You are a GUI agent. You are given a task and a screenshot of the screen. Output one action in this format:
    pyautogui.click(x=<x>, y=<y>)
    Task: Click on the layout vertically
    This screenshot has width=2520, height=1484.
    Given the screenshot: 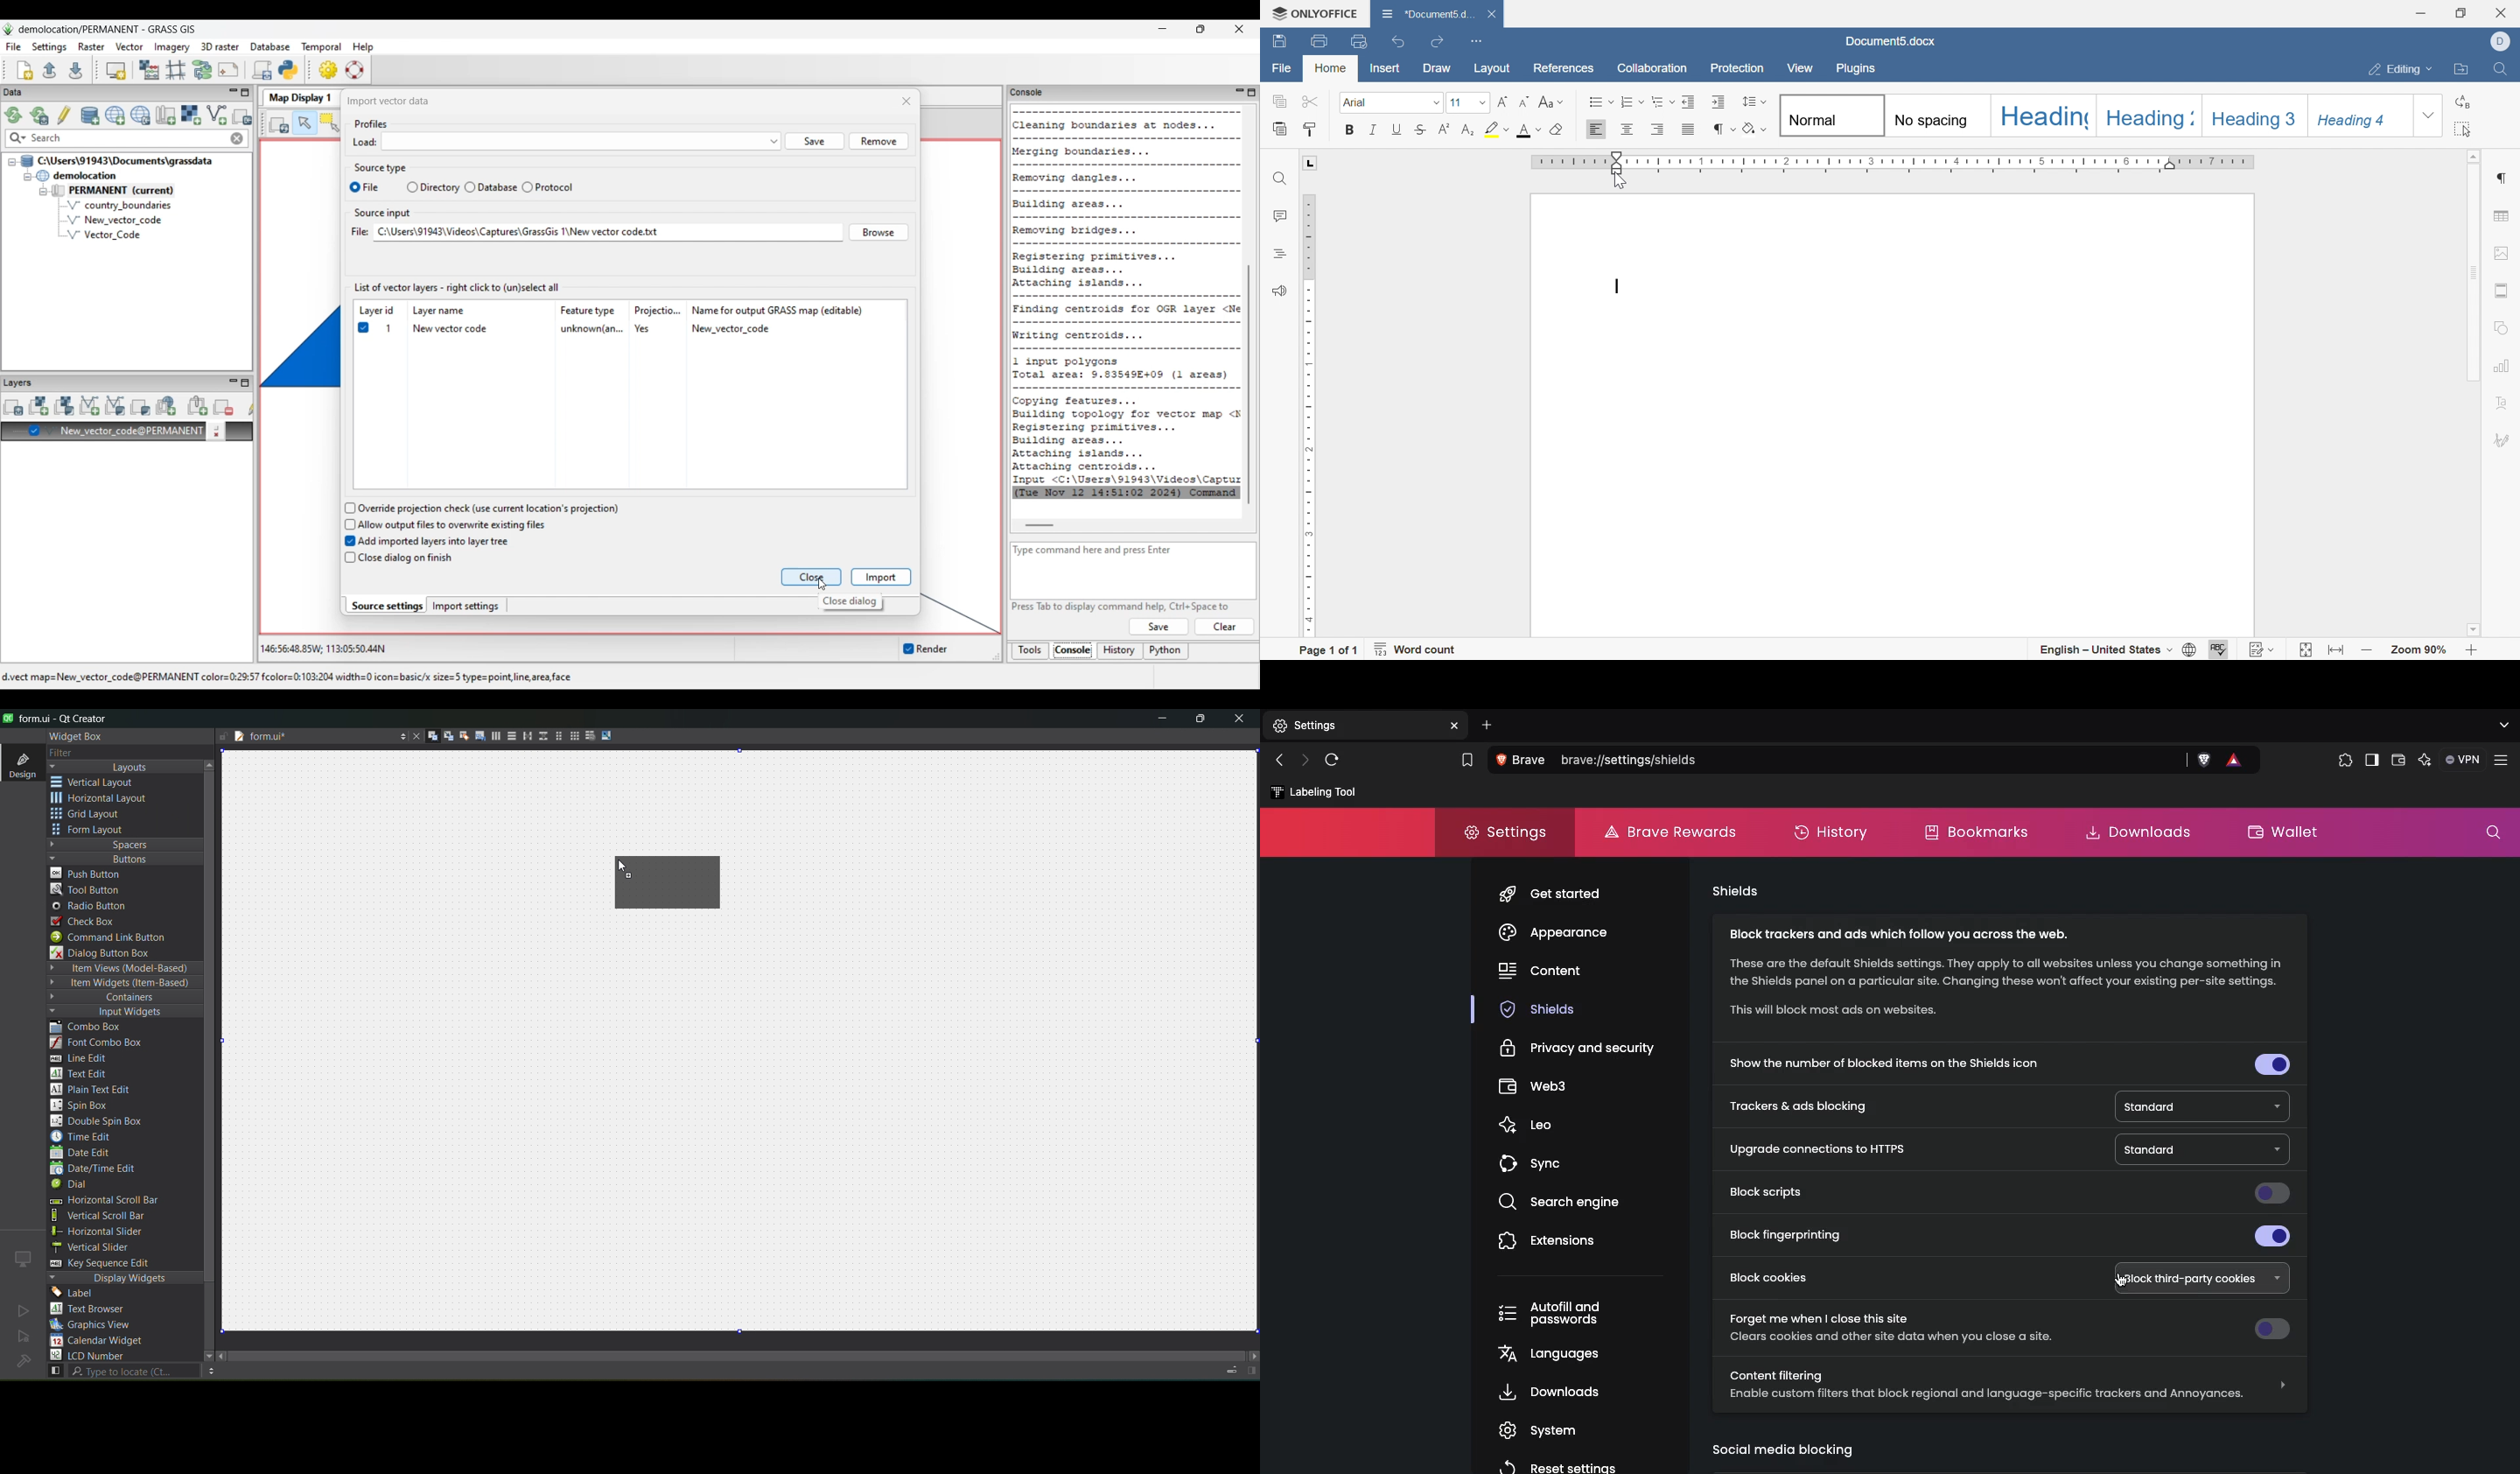 What is the action you would take?
    pyautogui.click(x=508, y=735)
    